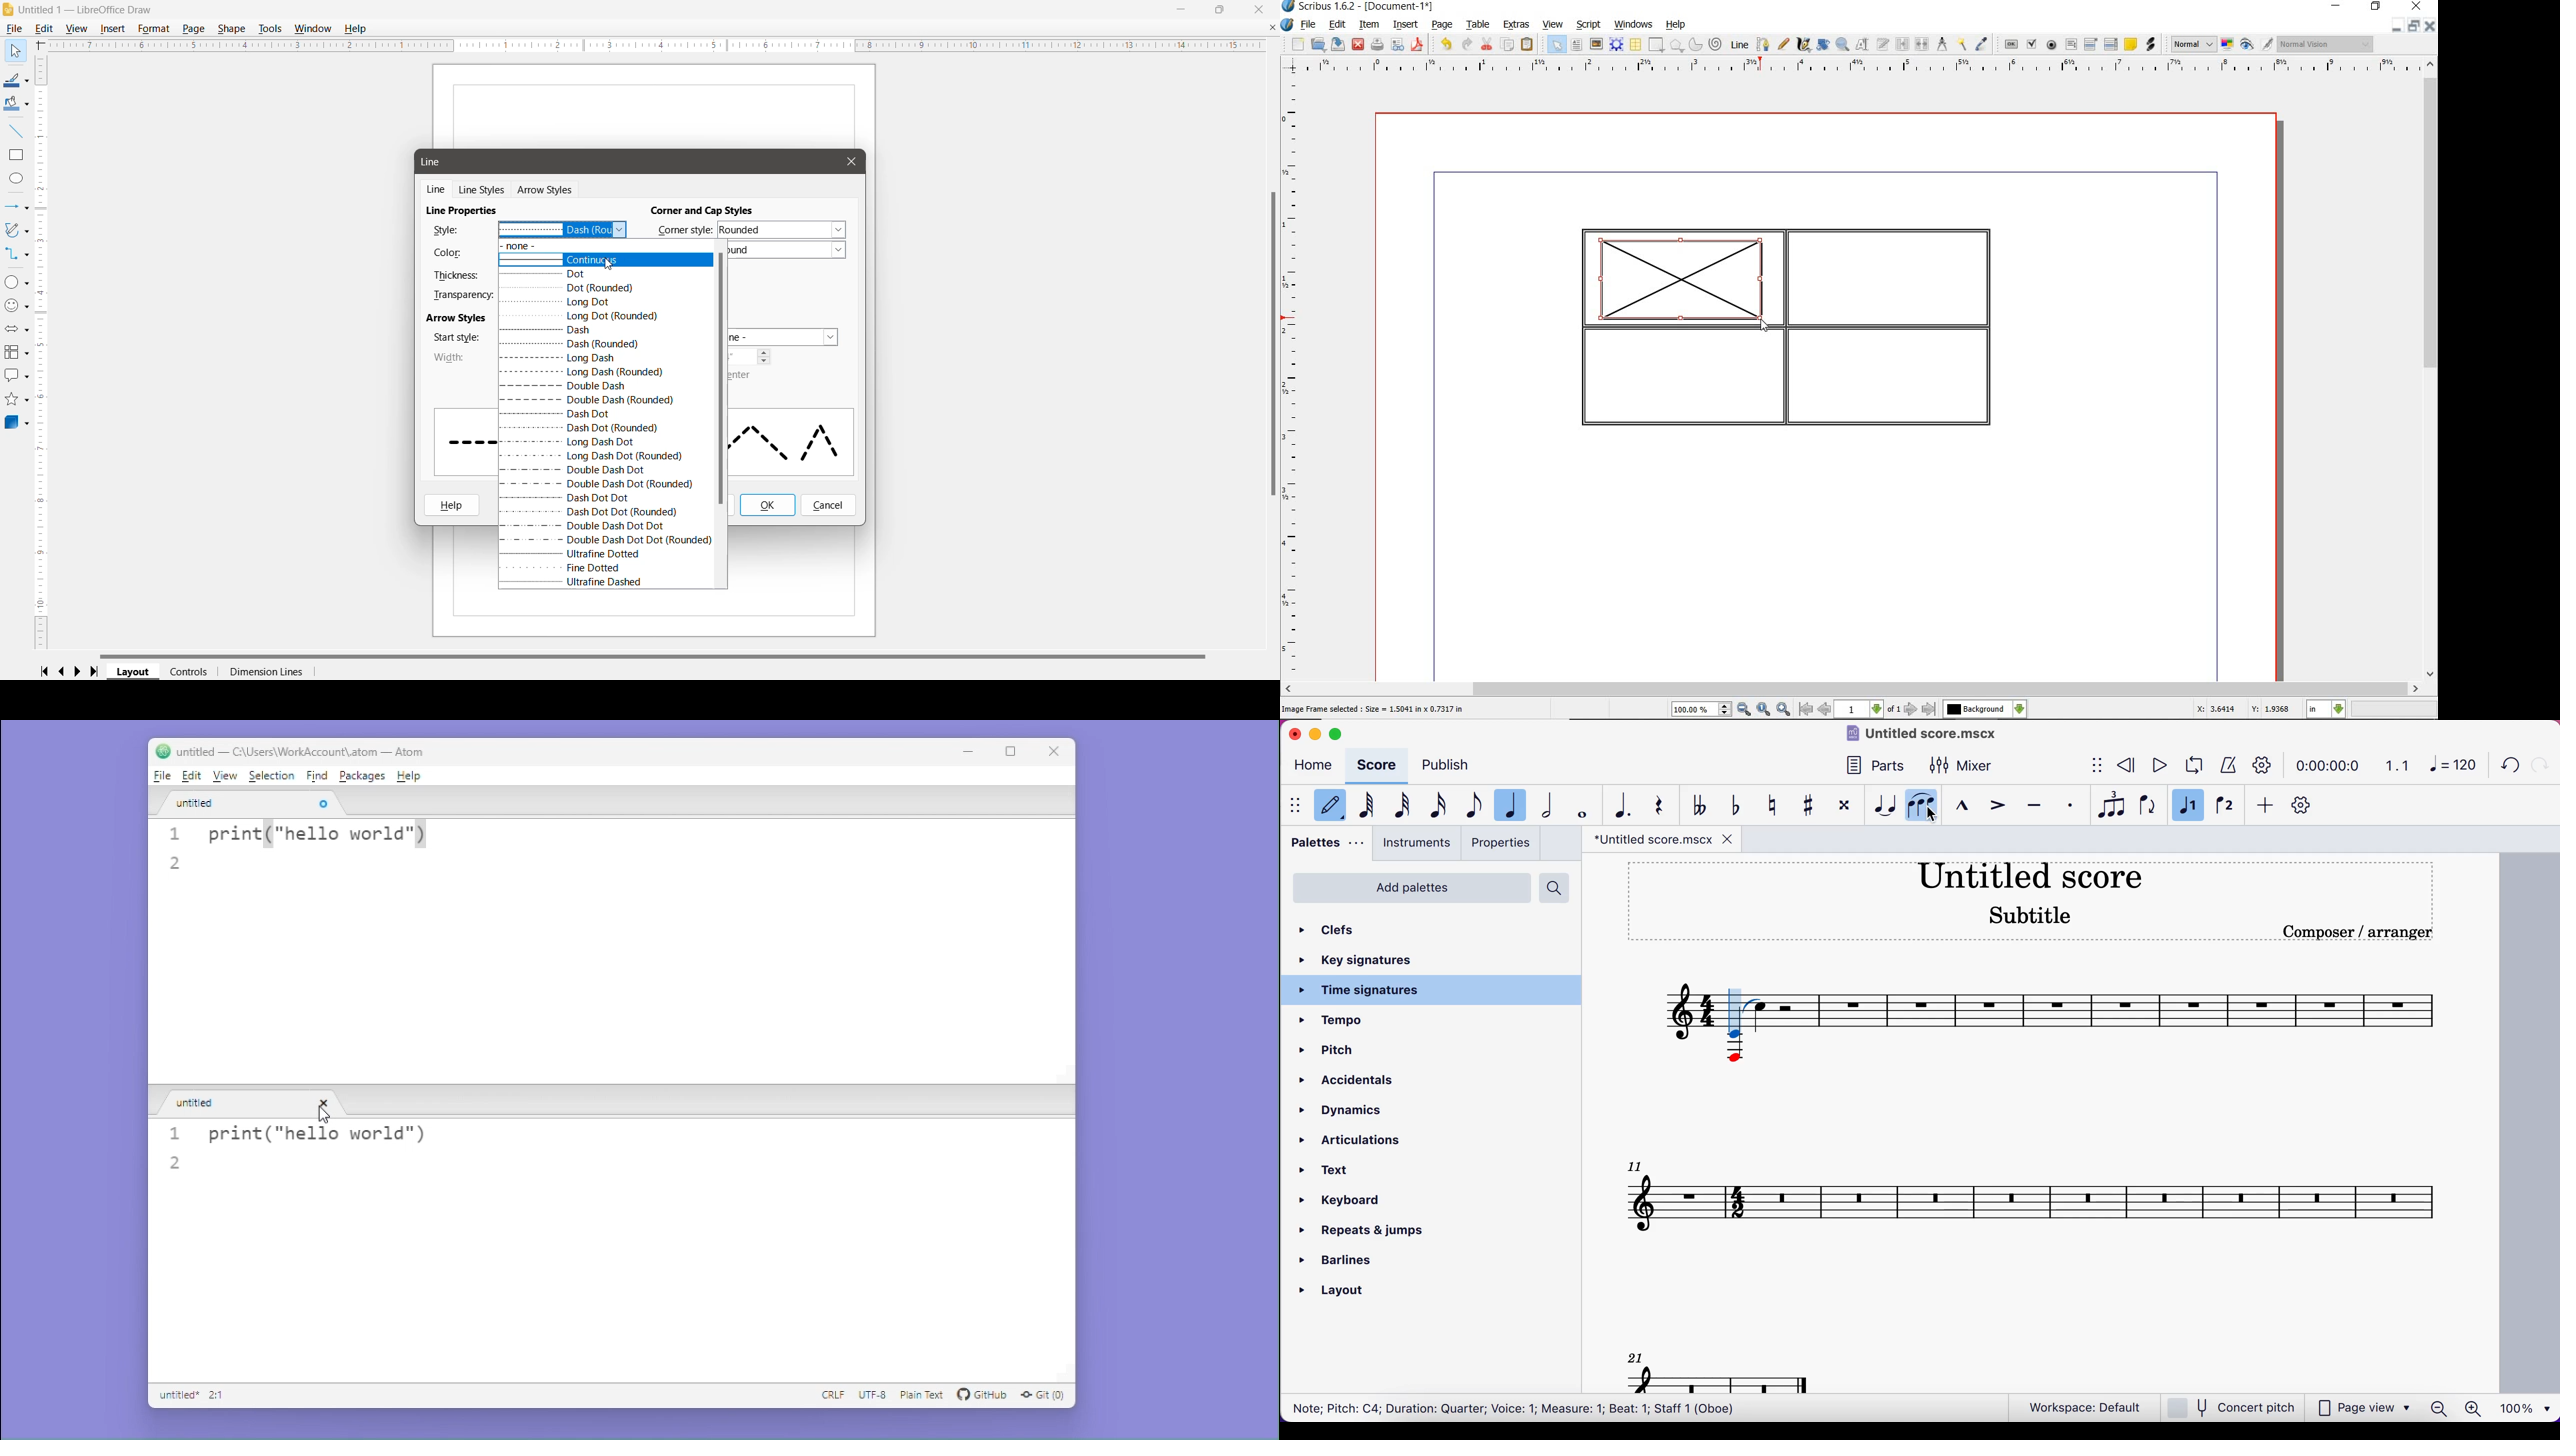  What do you see at coordinates (1863, 45) in the screenshot?
I see `edit contents of frame` at bounding box center [1863, 45].